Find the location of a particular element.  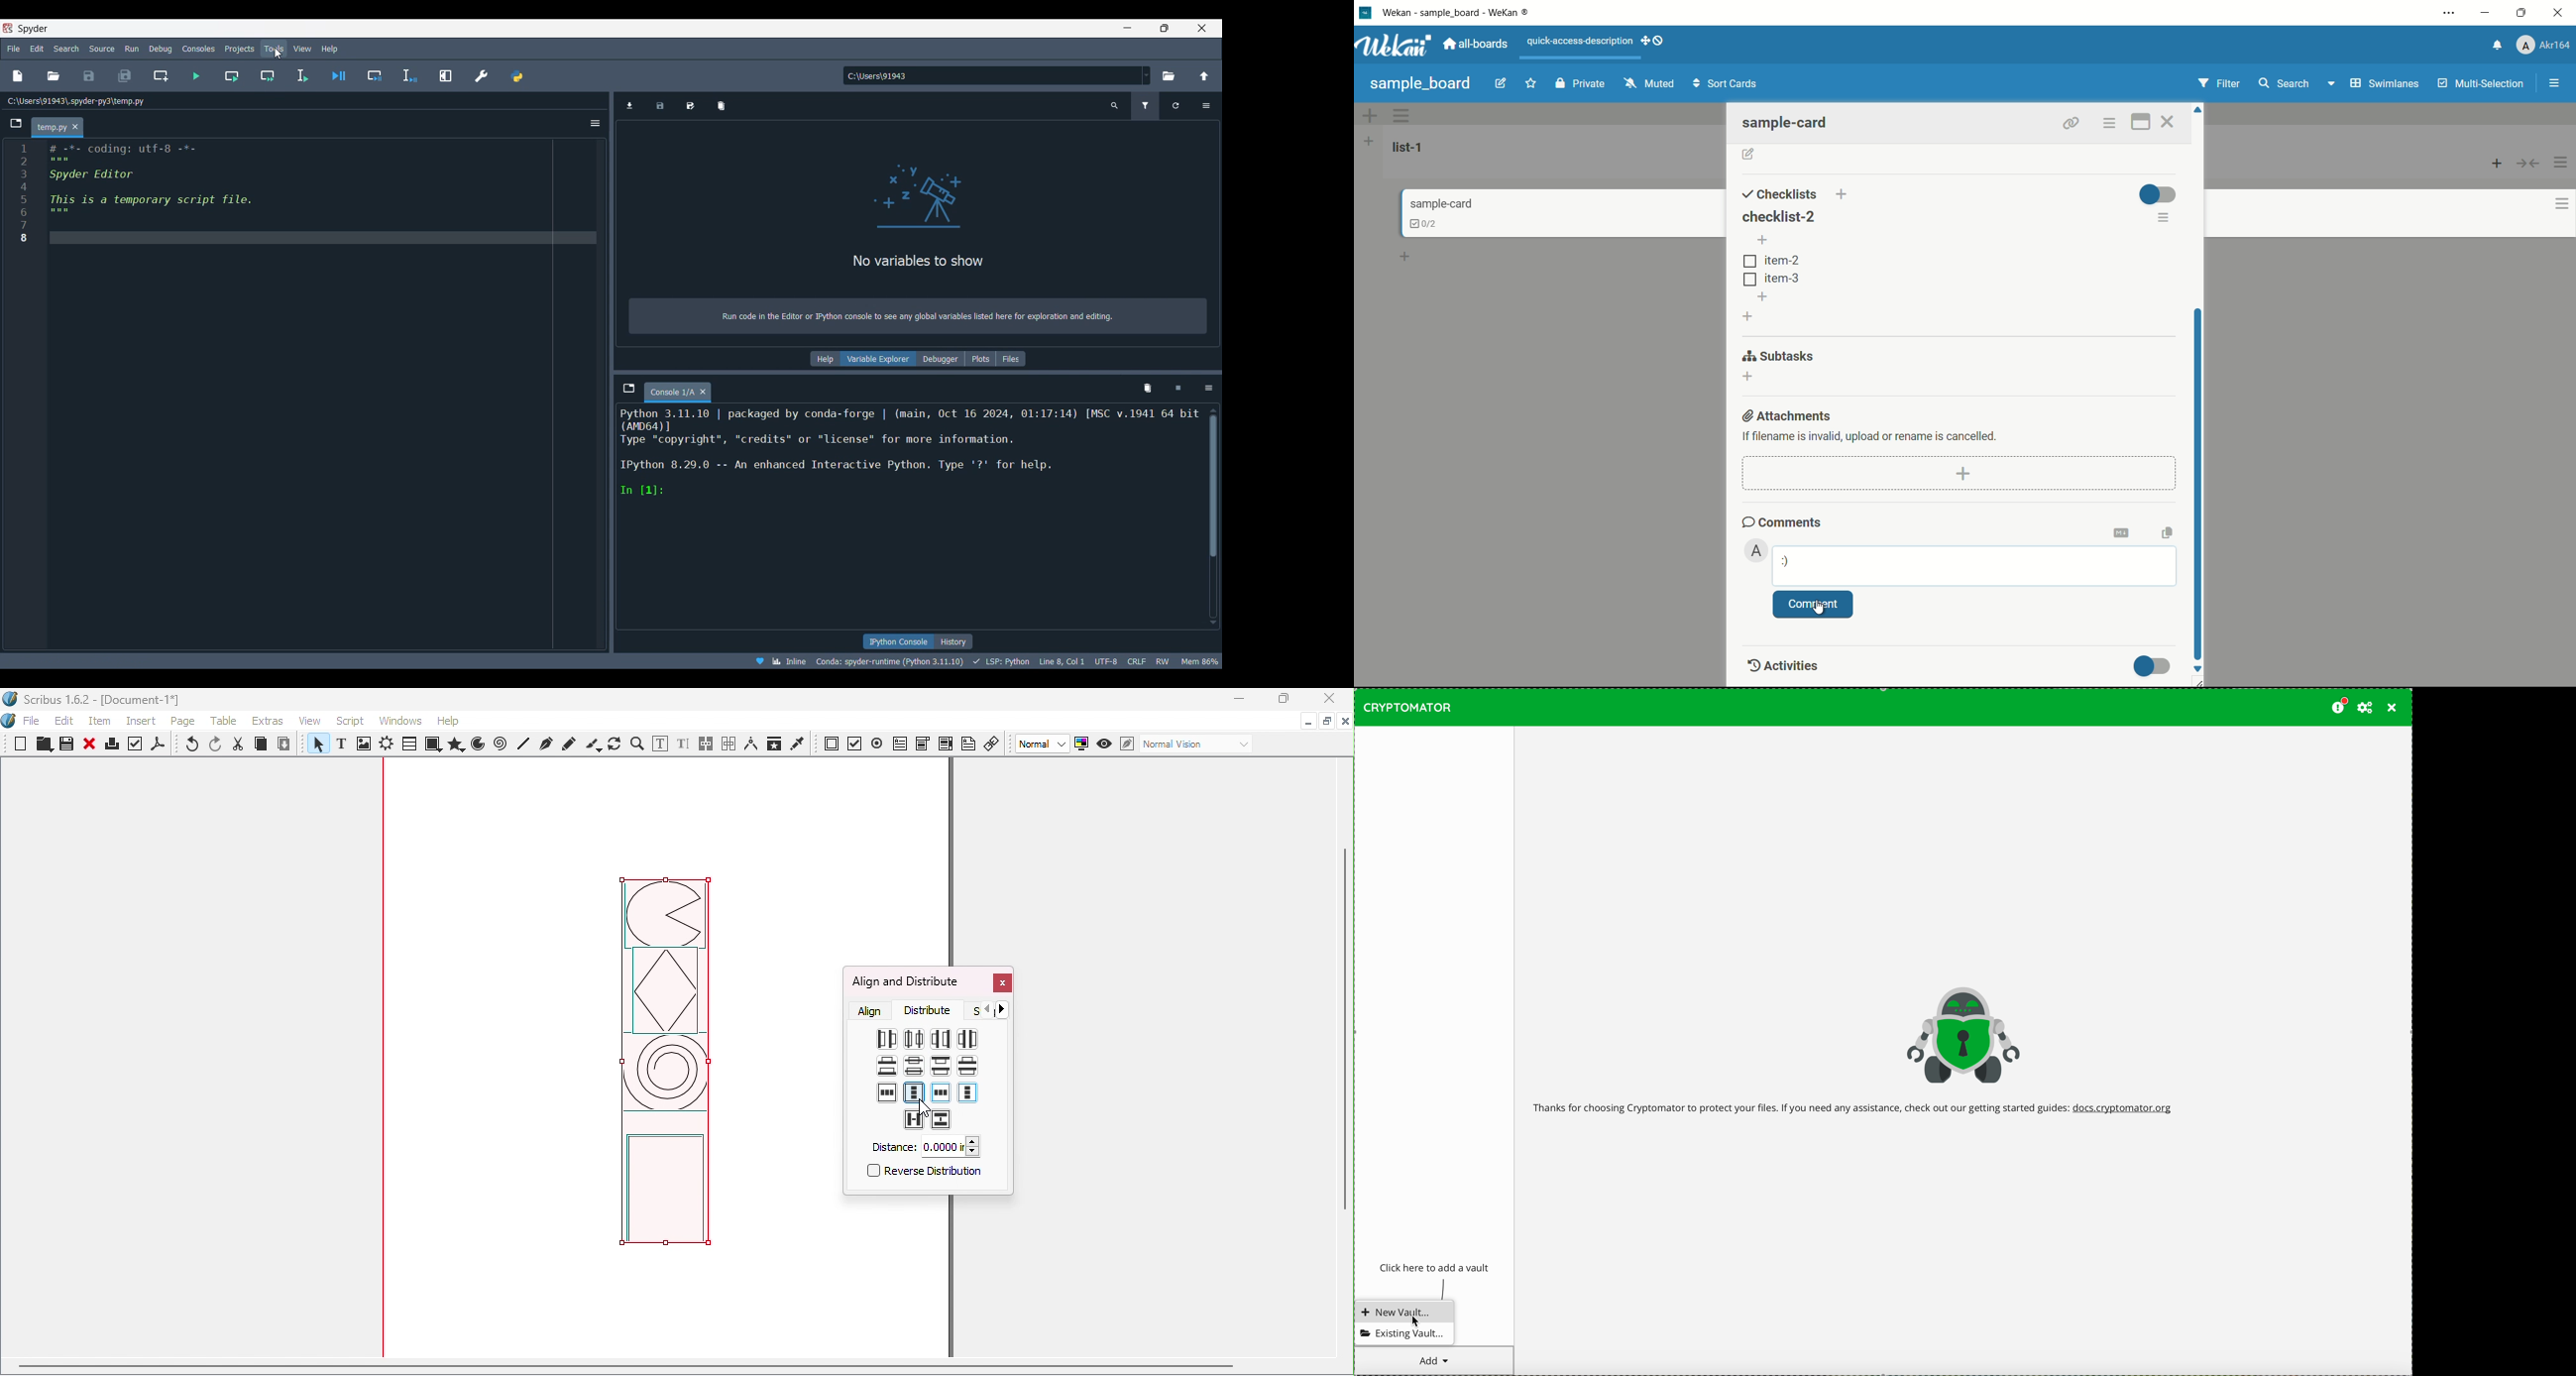

tem-3 is located at coordinates (1771, 278).